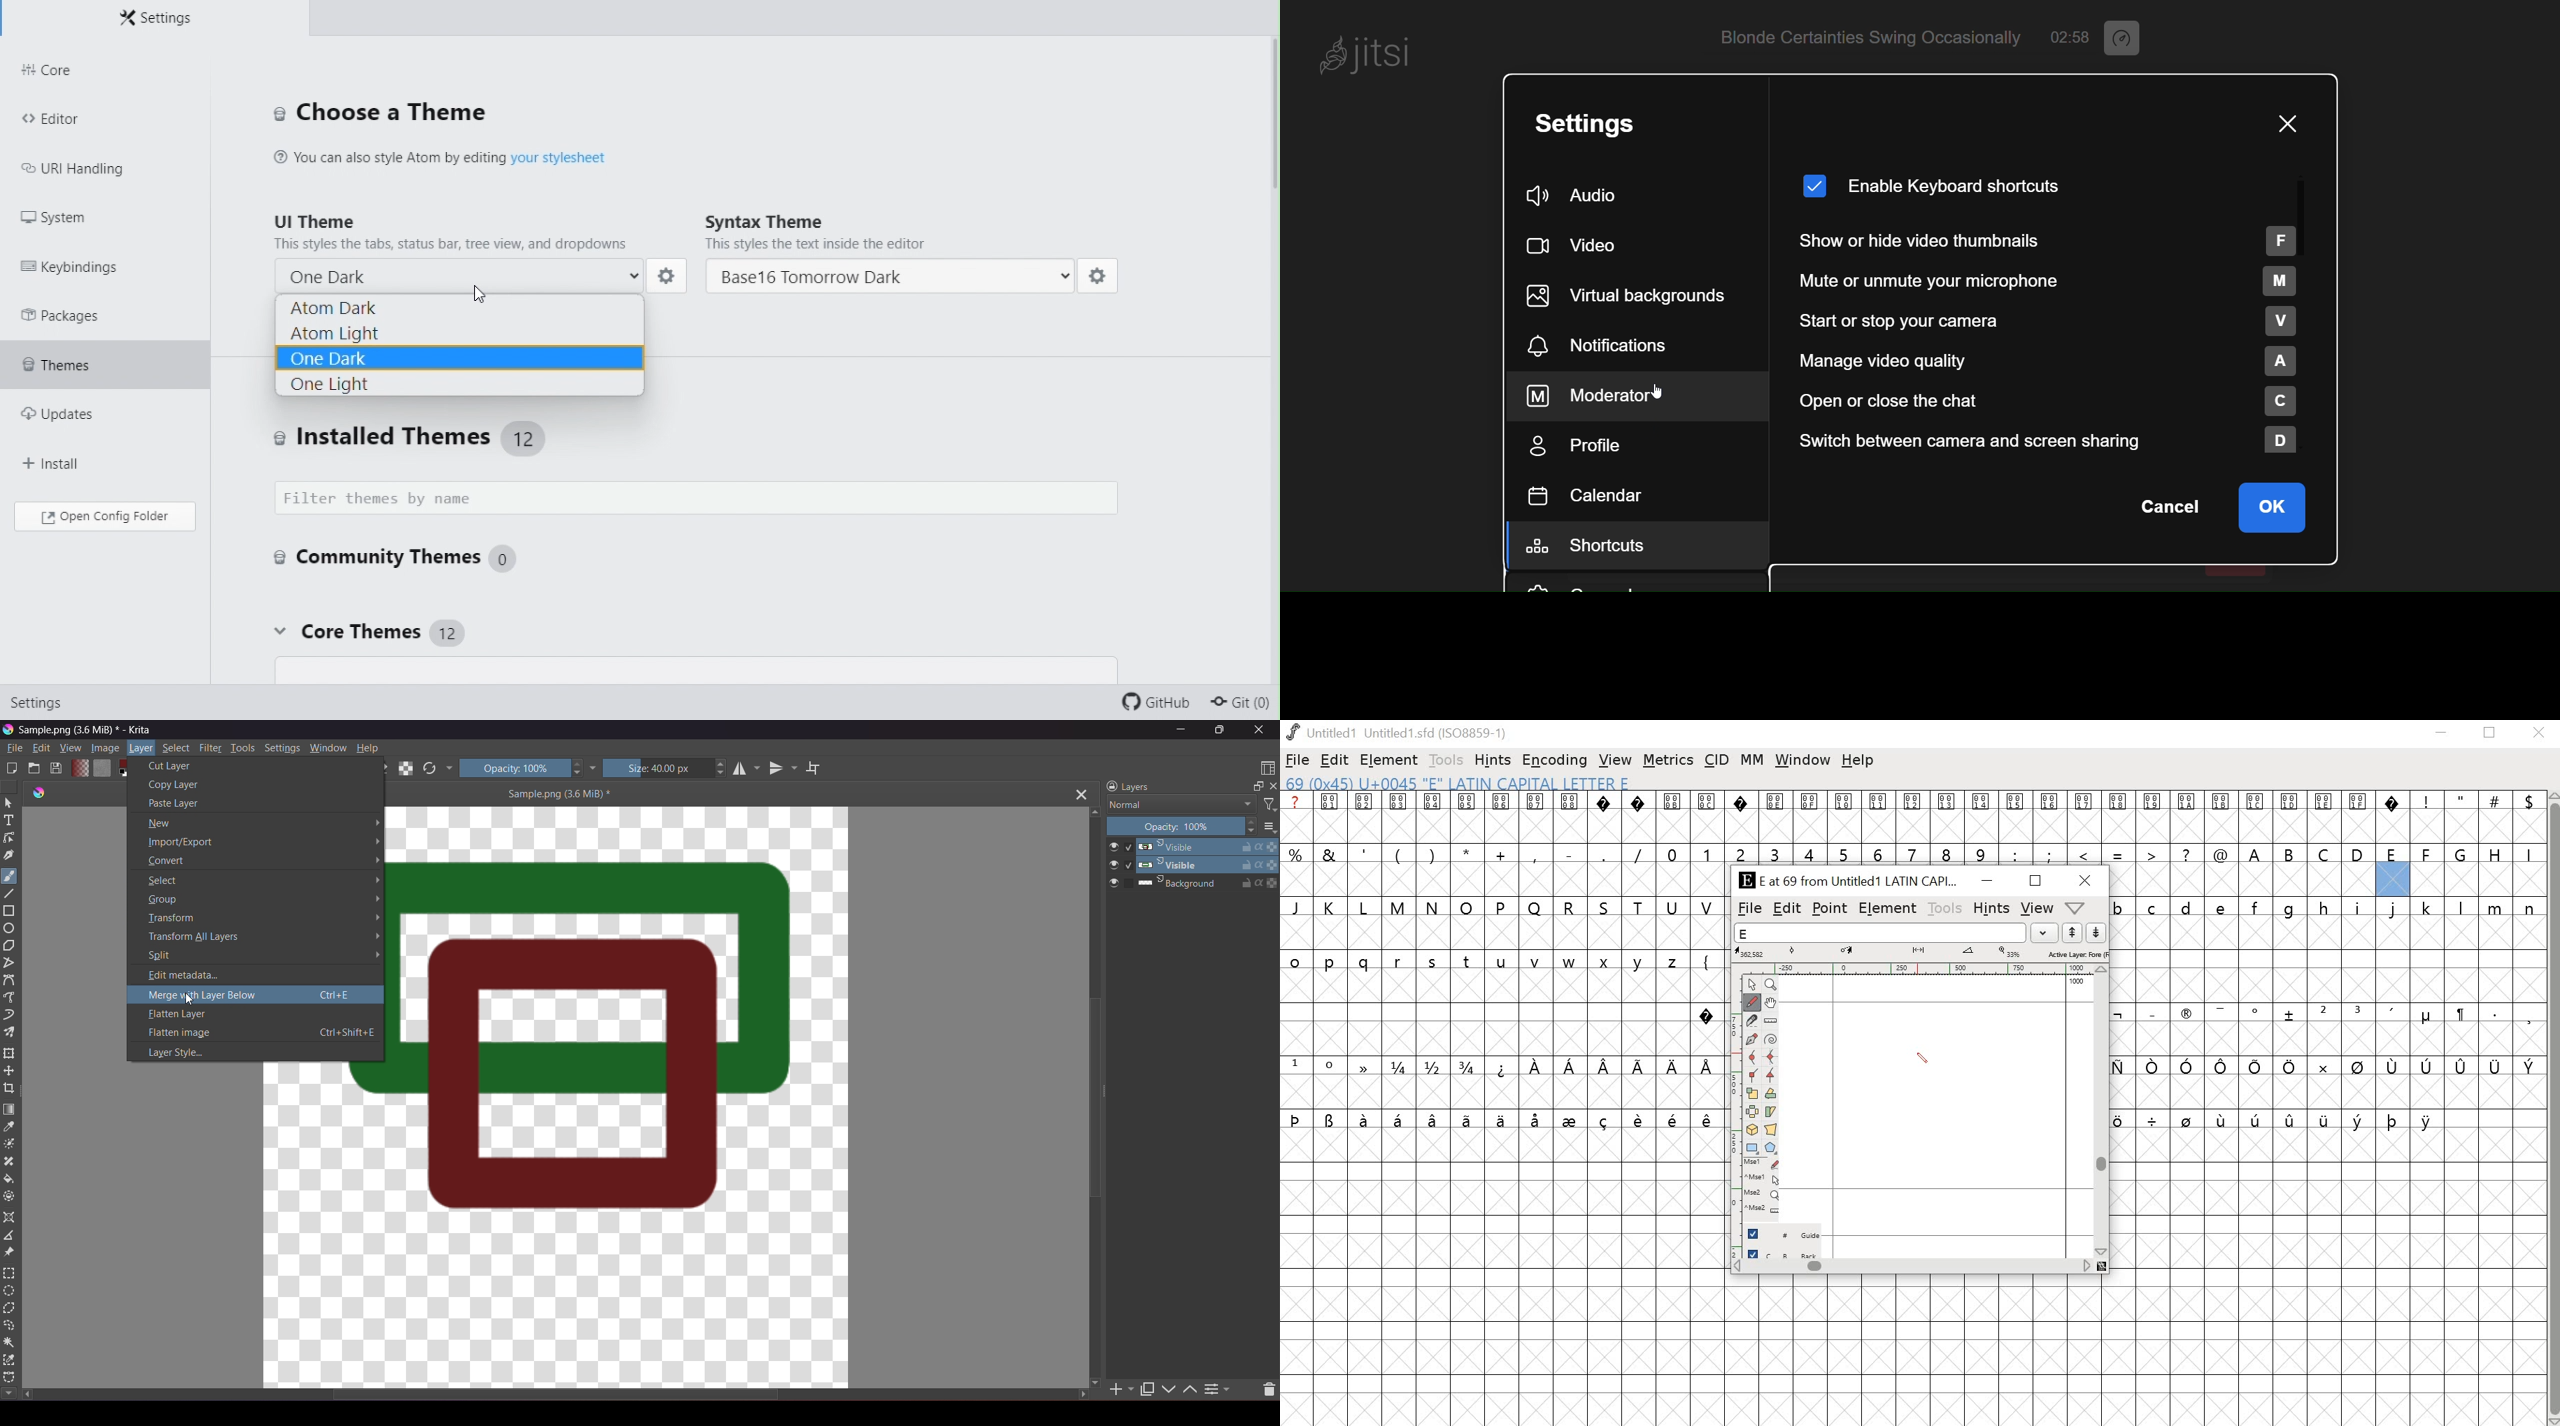  Describe the element at coordinates (1095, 1099) in the screenshot. I see `Vertical Scroll Bar` at that location.